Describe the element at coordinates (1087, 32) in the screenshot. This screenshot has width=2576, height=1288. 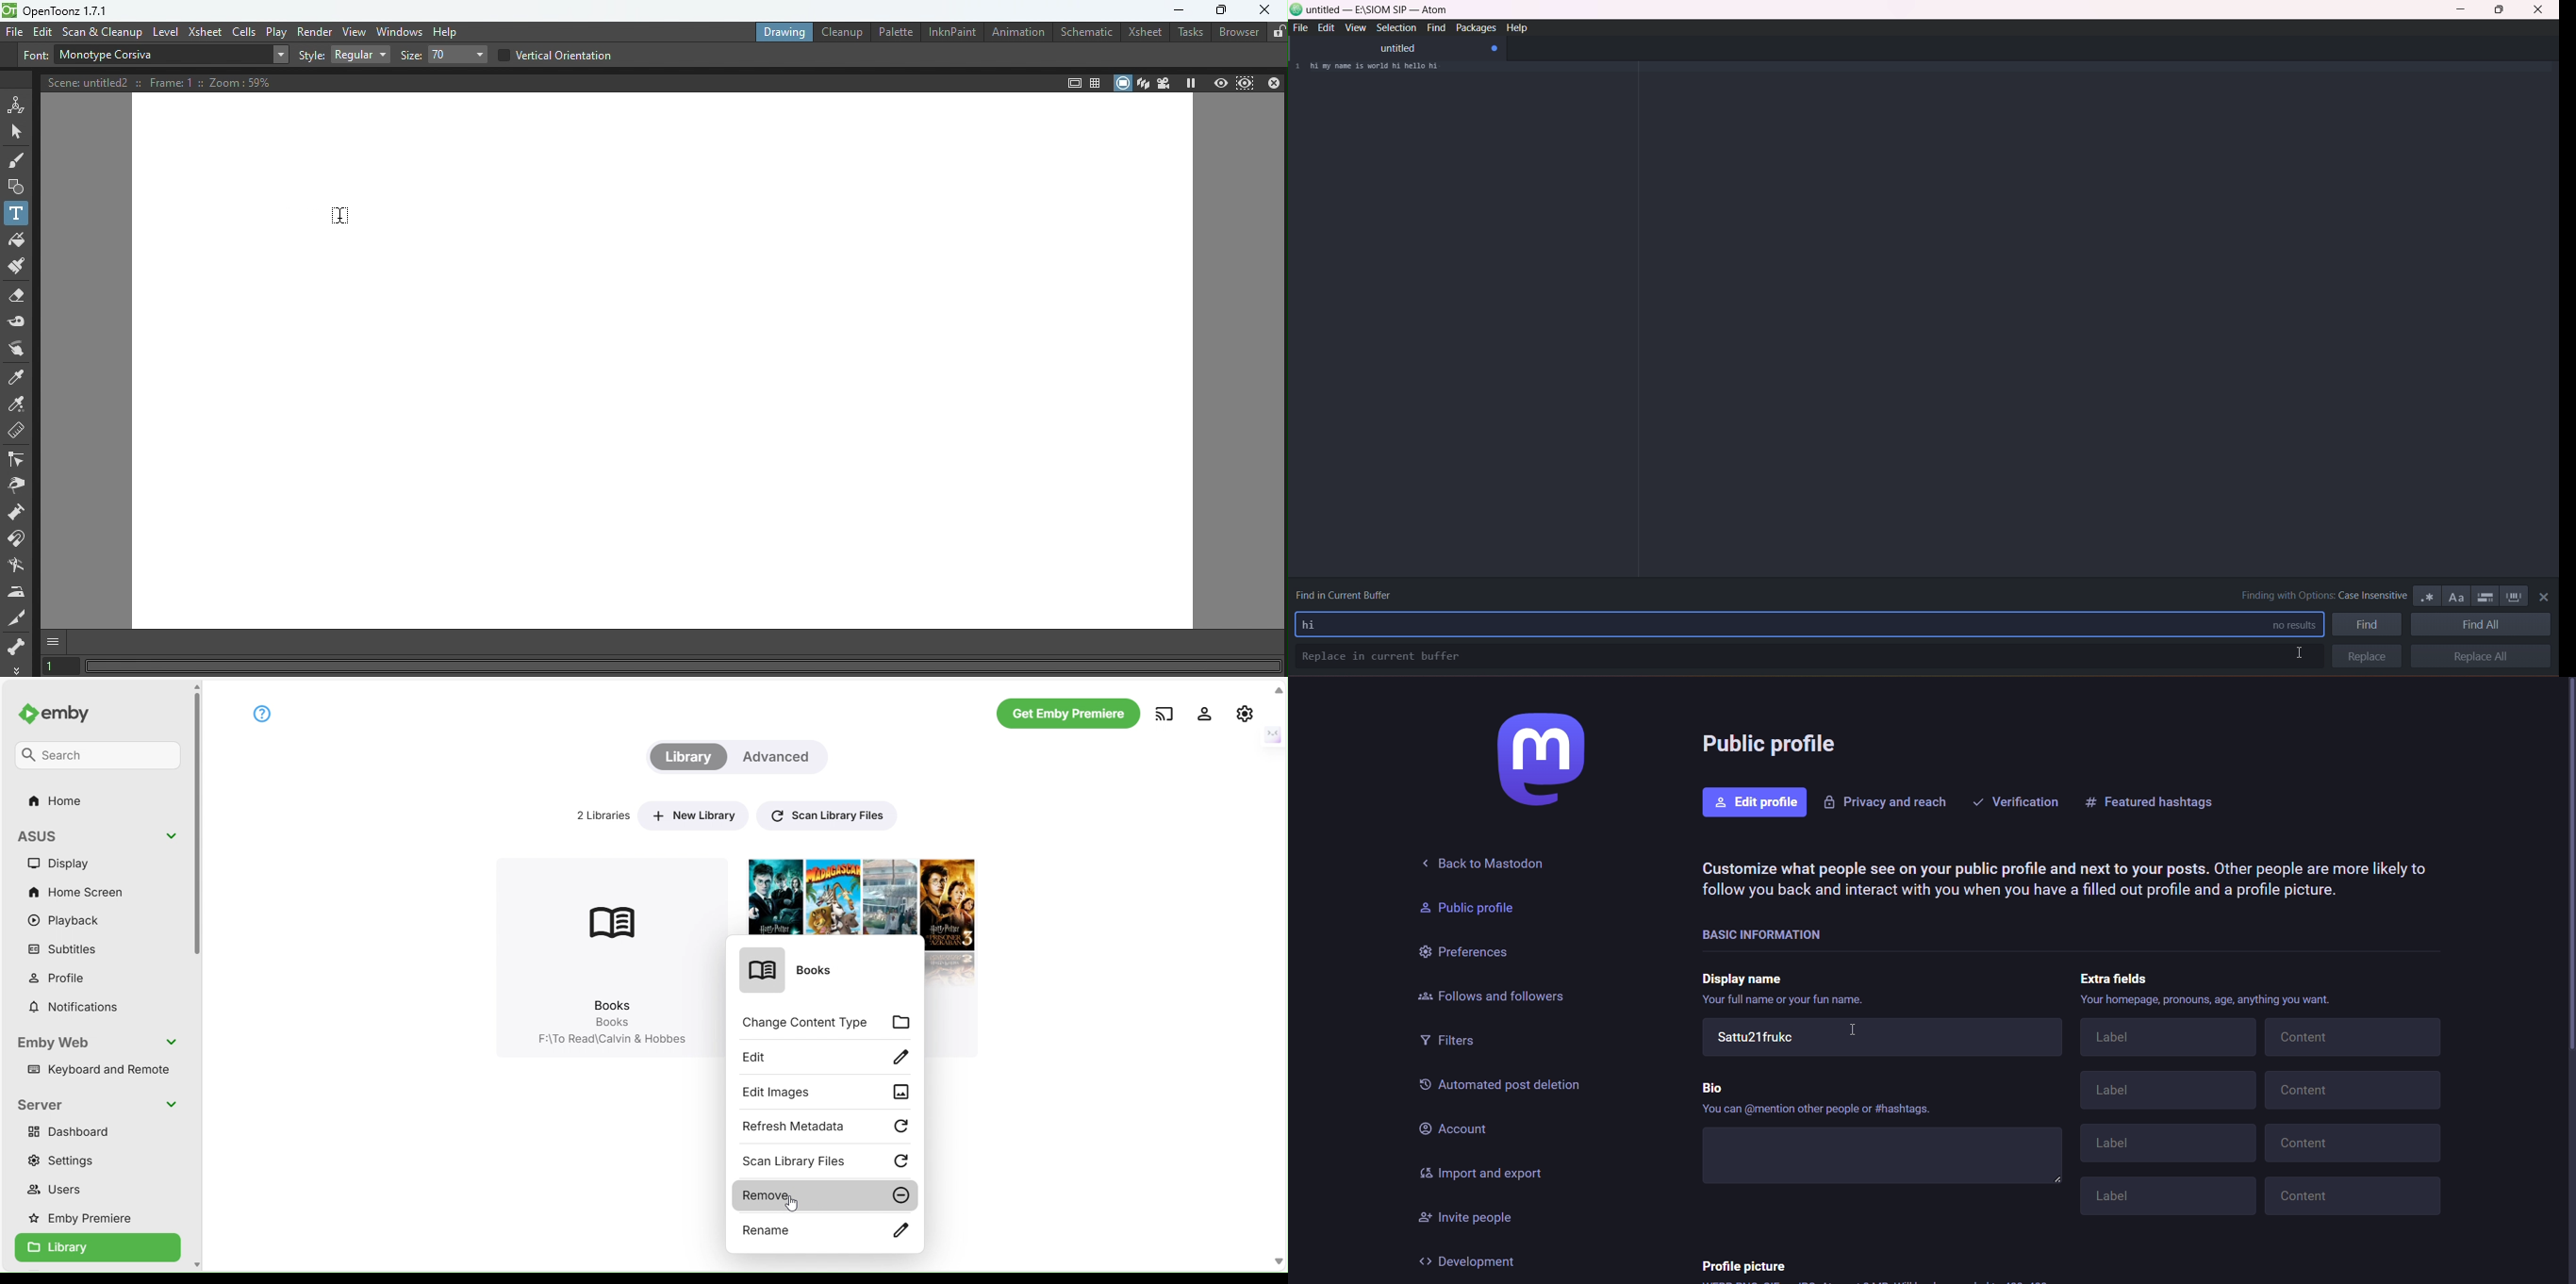
I see `Schematic` at that location.